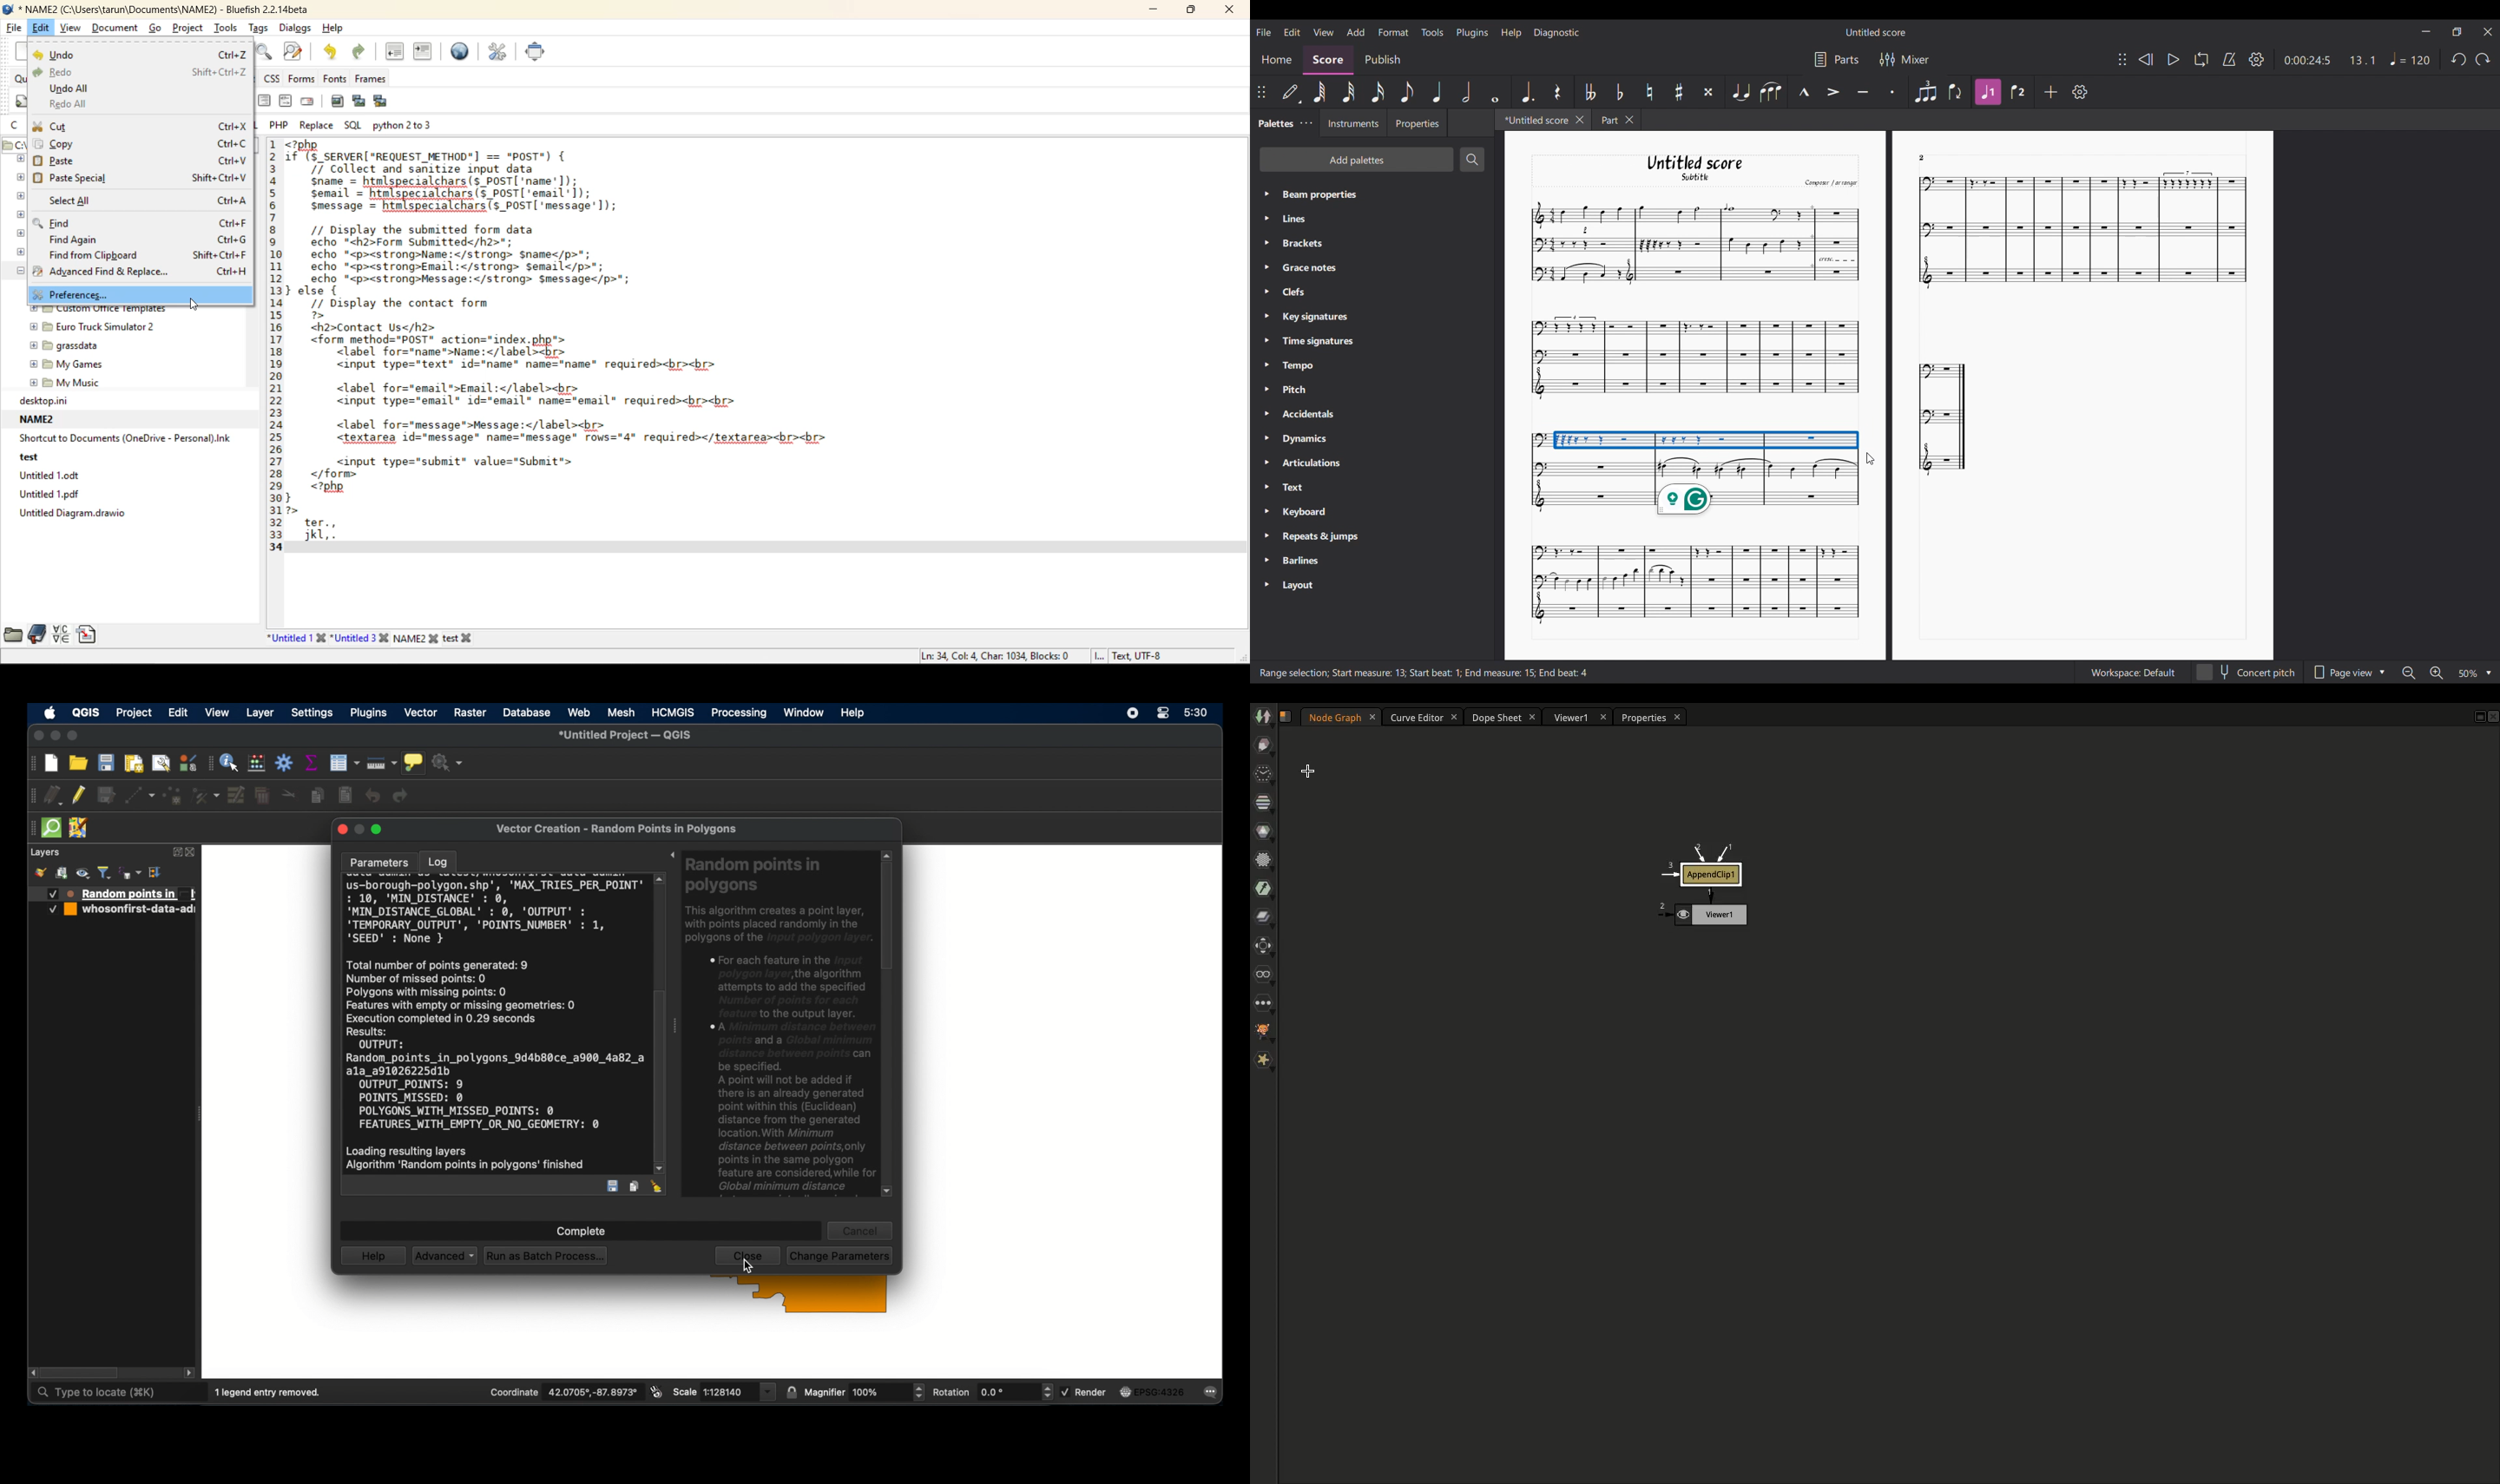  I want to click on Page view , so click(2348, 672).